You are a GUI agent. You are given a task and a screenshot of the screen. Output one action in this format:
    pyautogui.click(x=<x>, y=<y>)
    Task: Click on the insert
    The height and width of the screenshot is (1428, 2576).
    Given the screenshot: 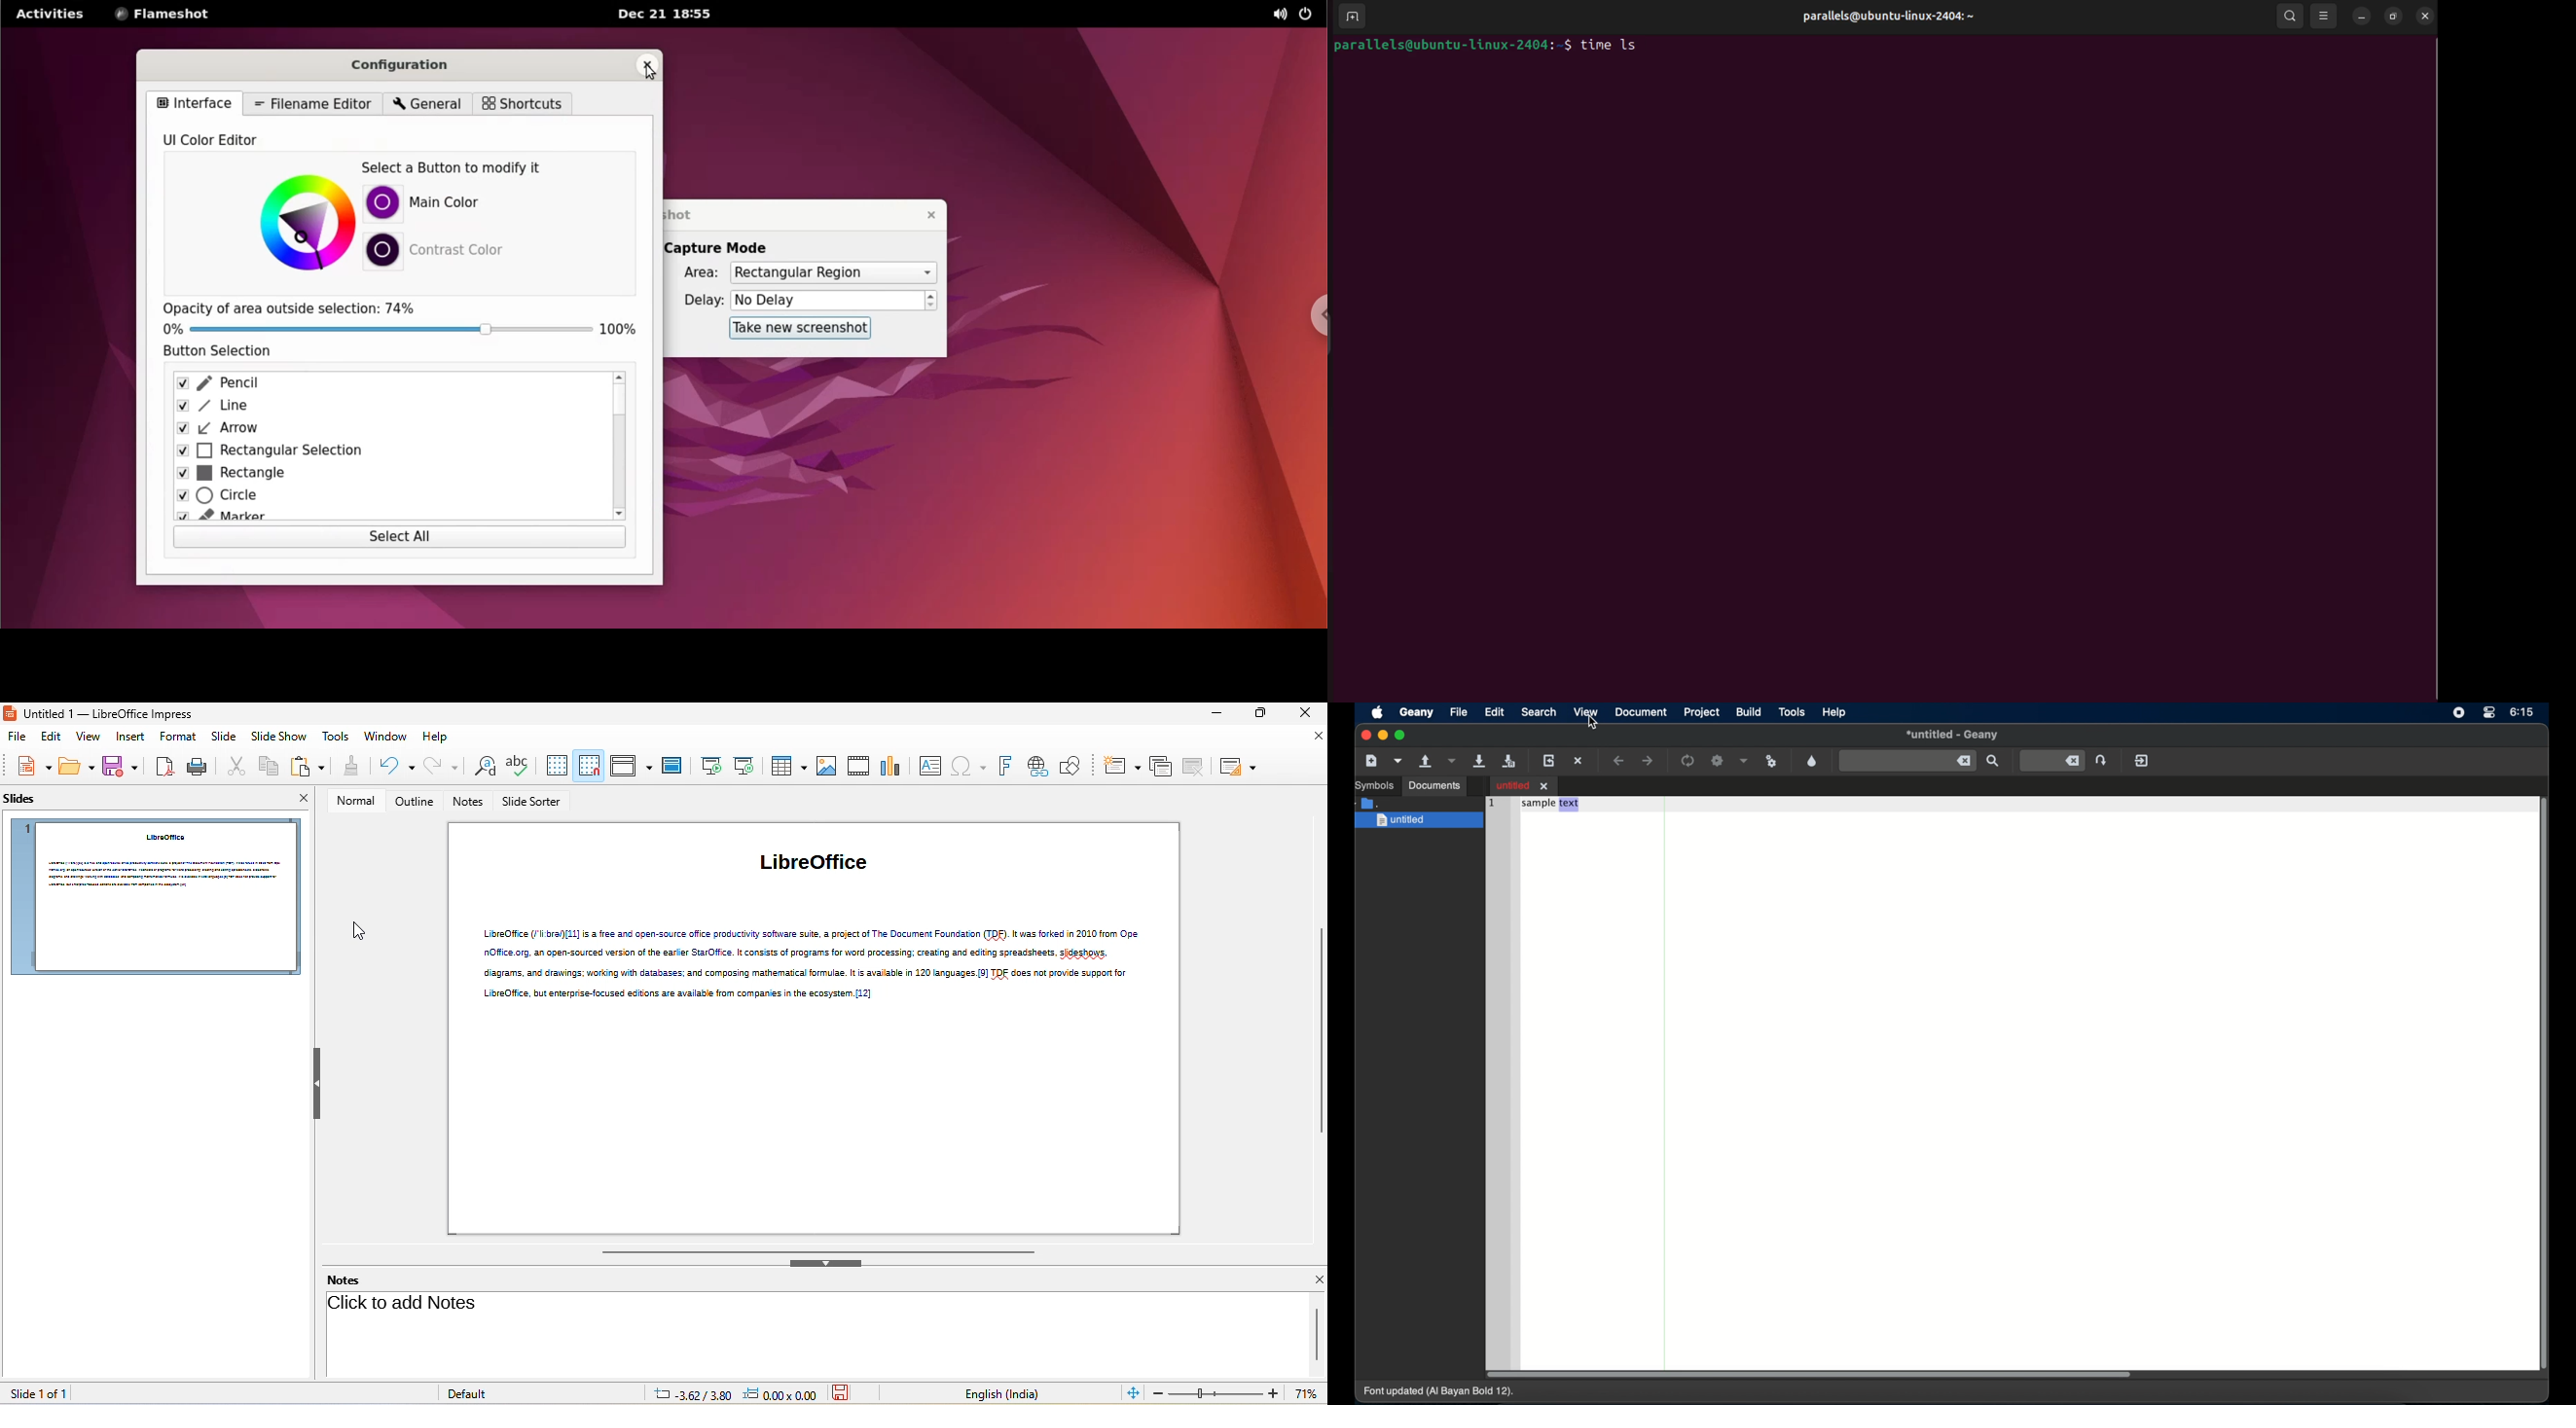 What is the action you would take?
    pyautogui.click(x=128, y=738)
    